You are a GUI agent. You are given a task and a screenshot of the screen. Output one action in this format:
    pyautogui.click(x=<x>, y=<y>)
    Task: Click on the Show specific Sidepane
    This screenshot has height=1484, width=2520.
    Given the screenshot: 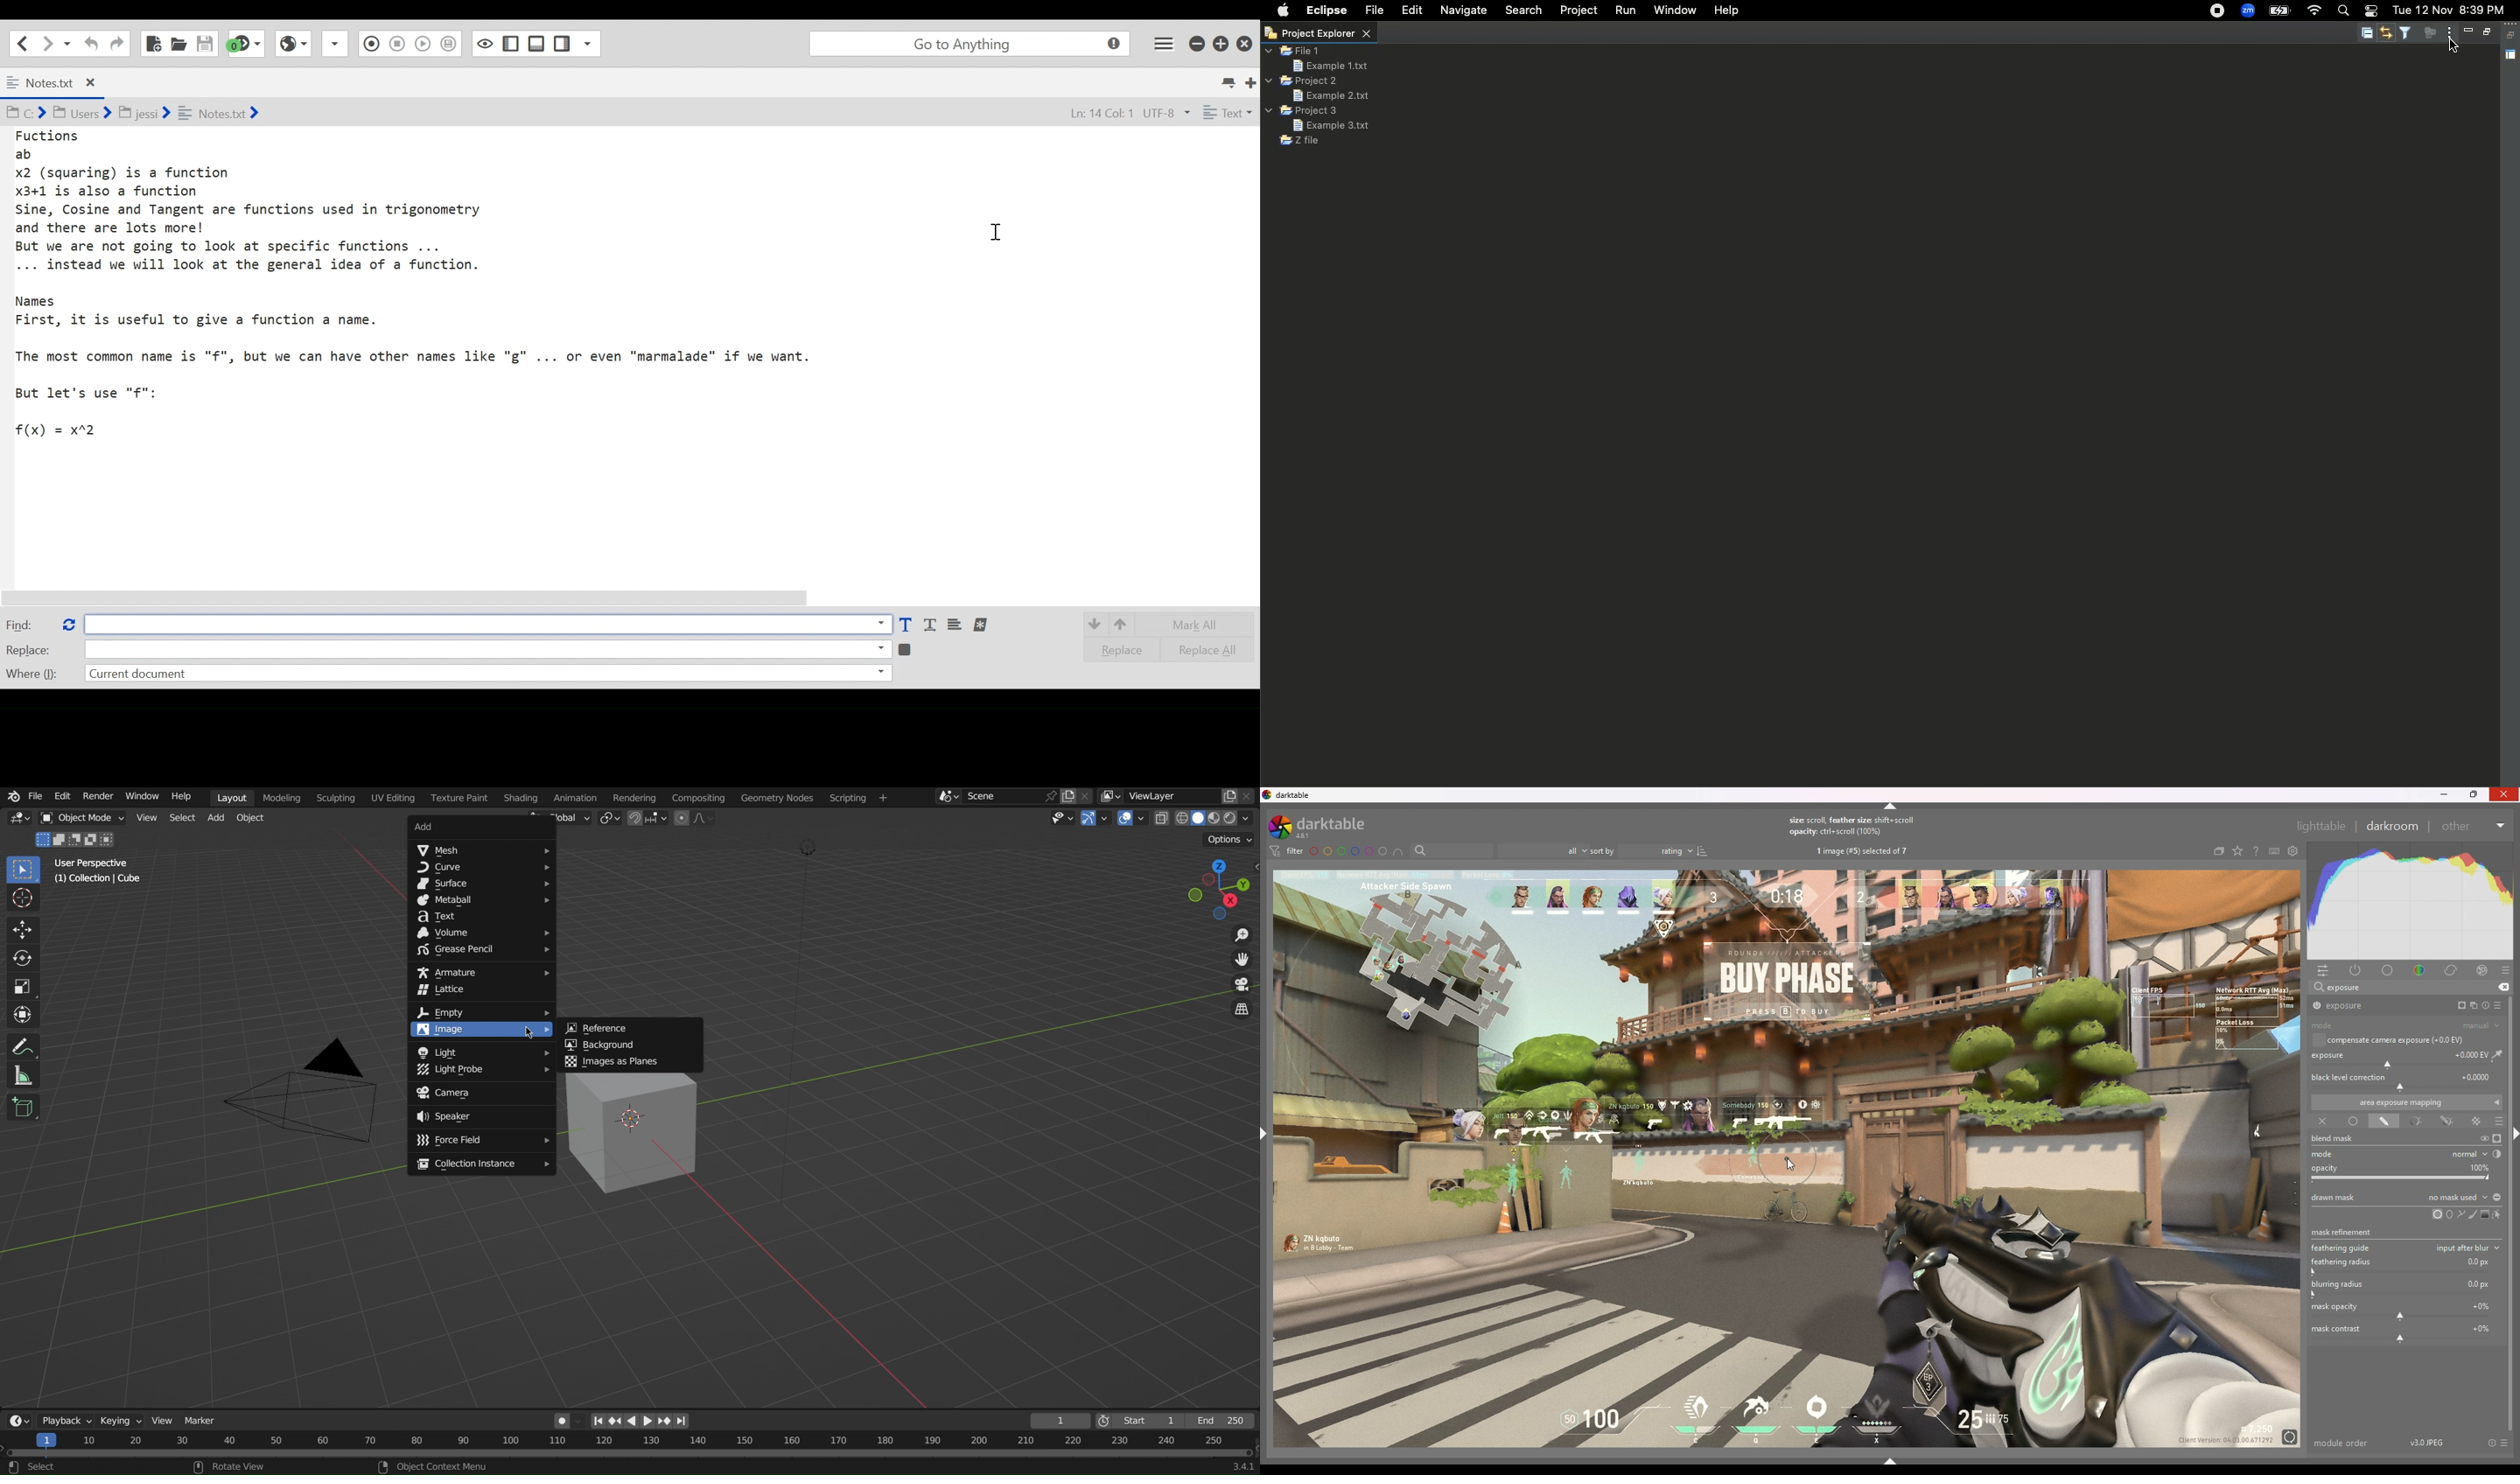 What is the action you would take?
    pyautogui.click(x=577, y=44)
    